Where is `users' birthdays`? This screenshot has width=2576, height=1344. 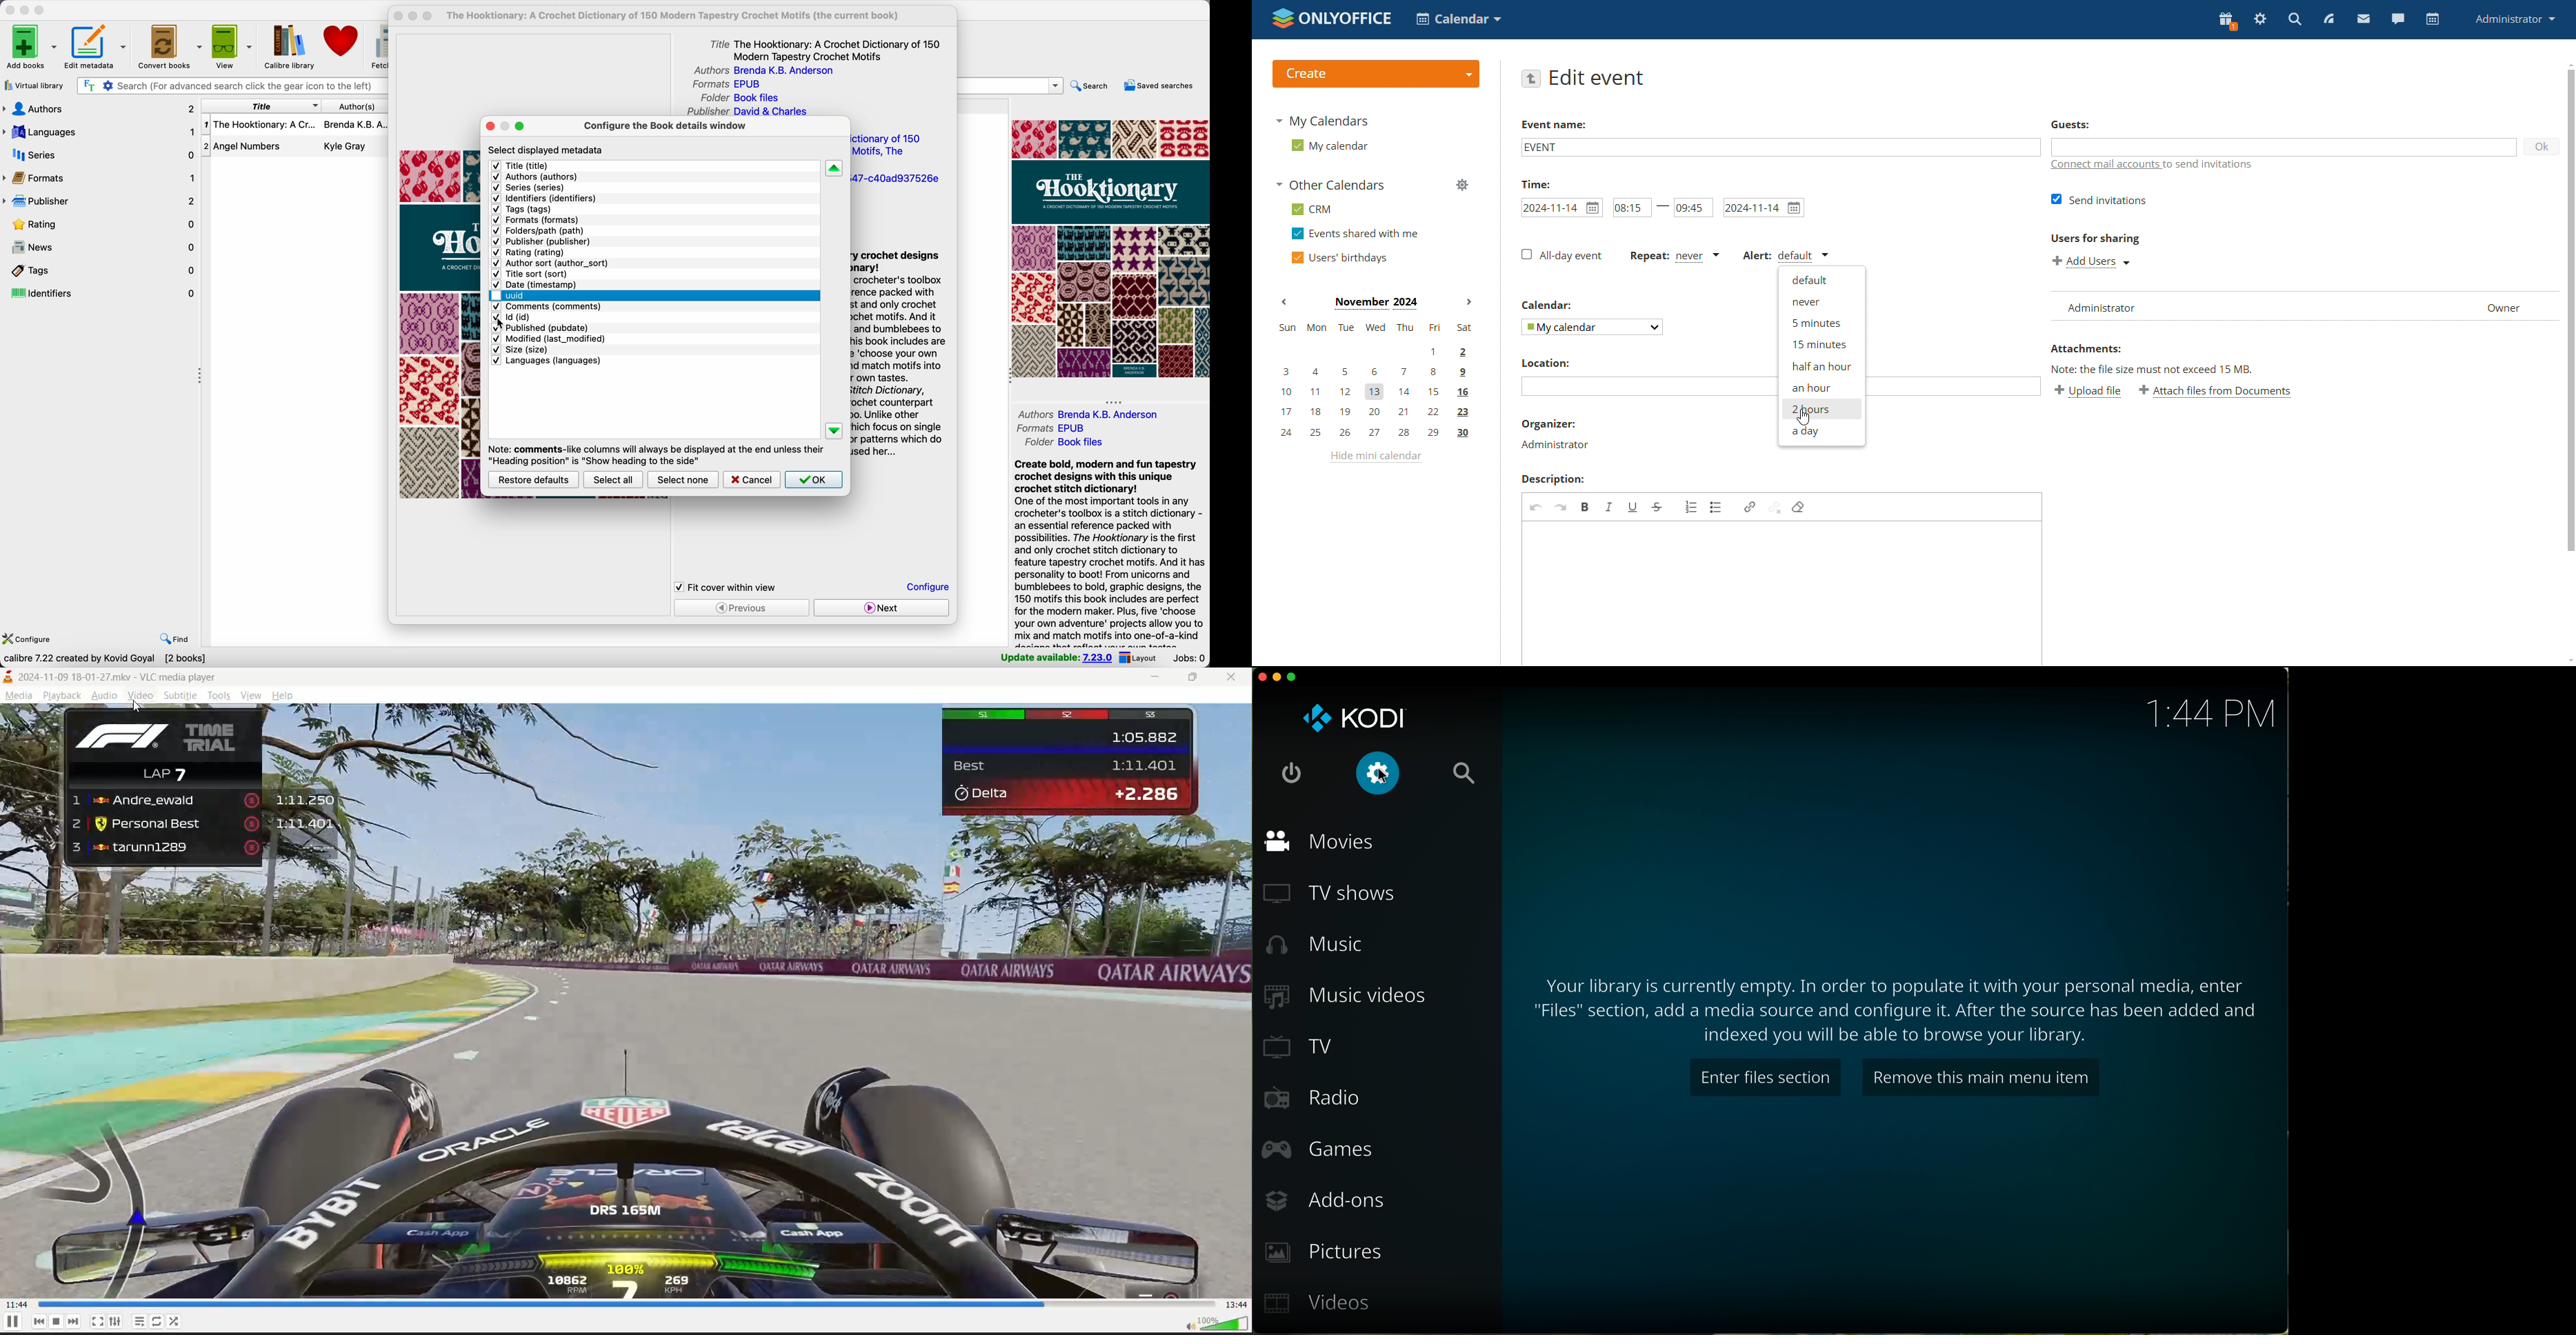 users' birthdays is located at coordinates (1338, 257).